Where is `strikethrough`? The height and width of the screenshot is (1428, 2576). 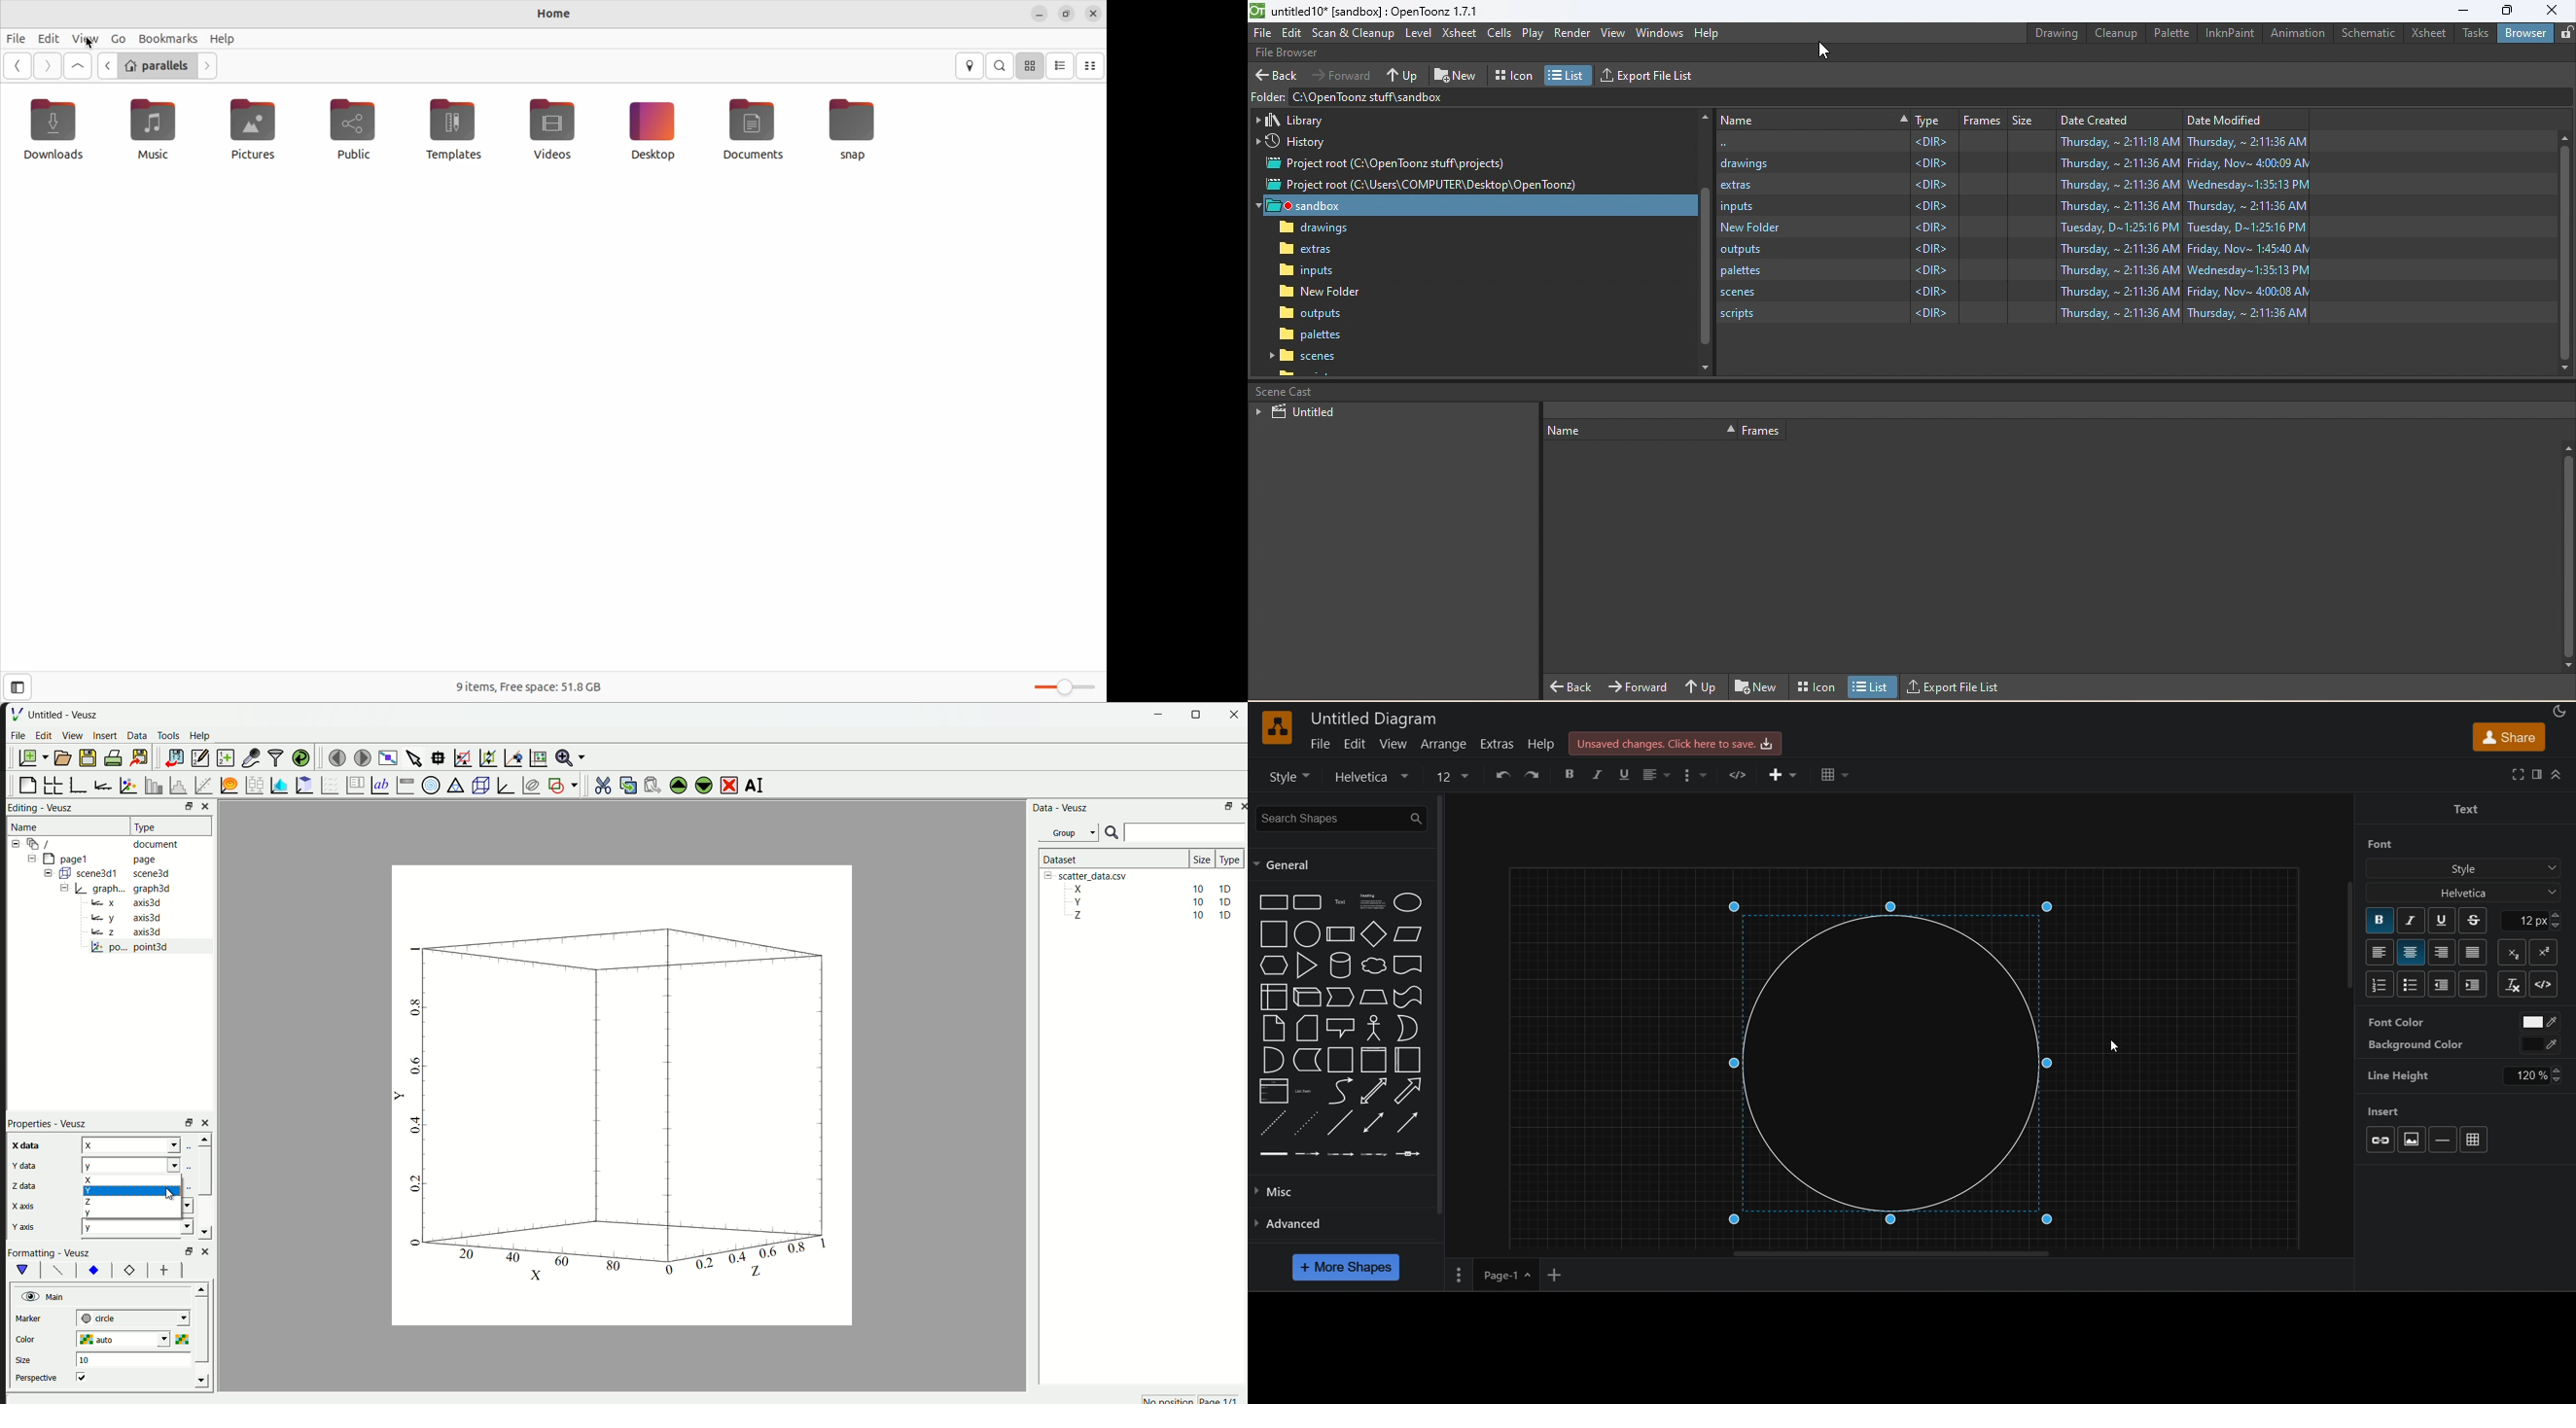
strikethrough is located at coordinates (2475, 920).